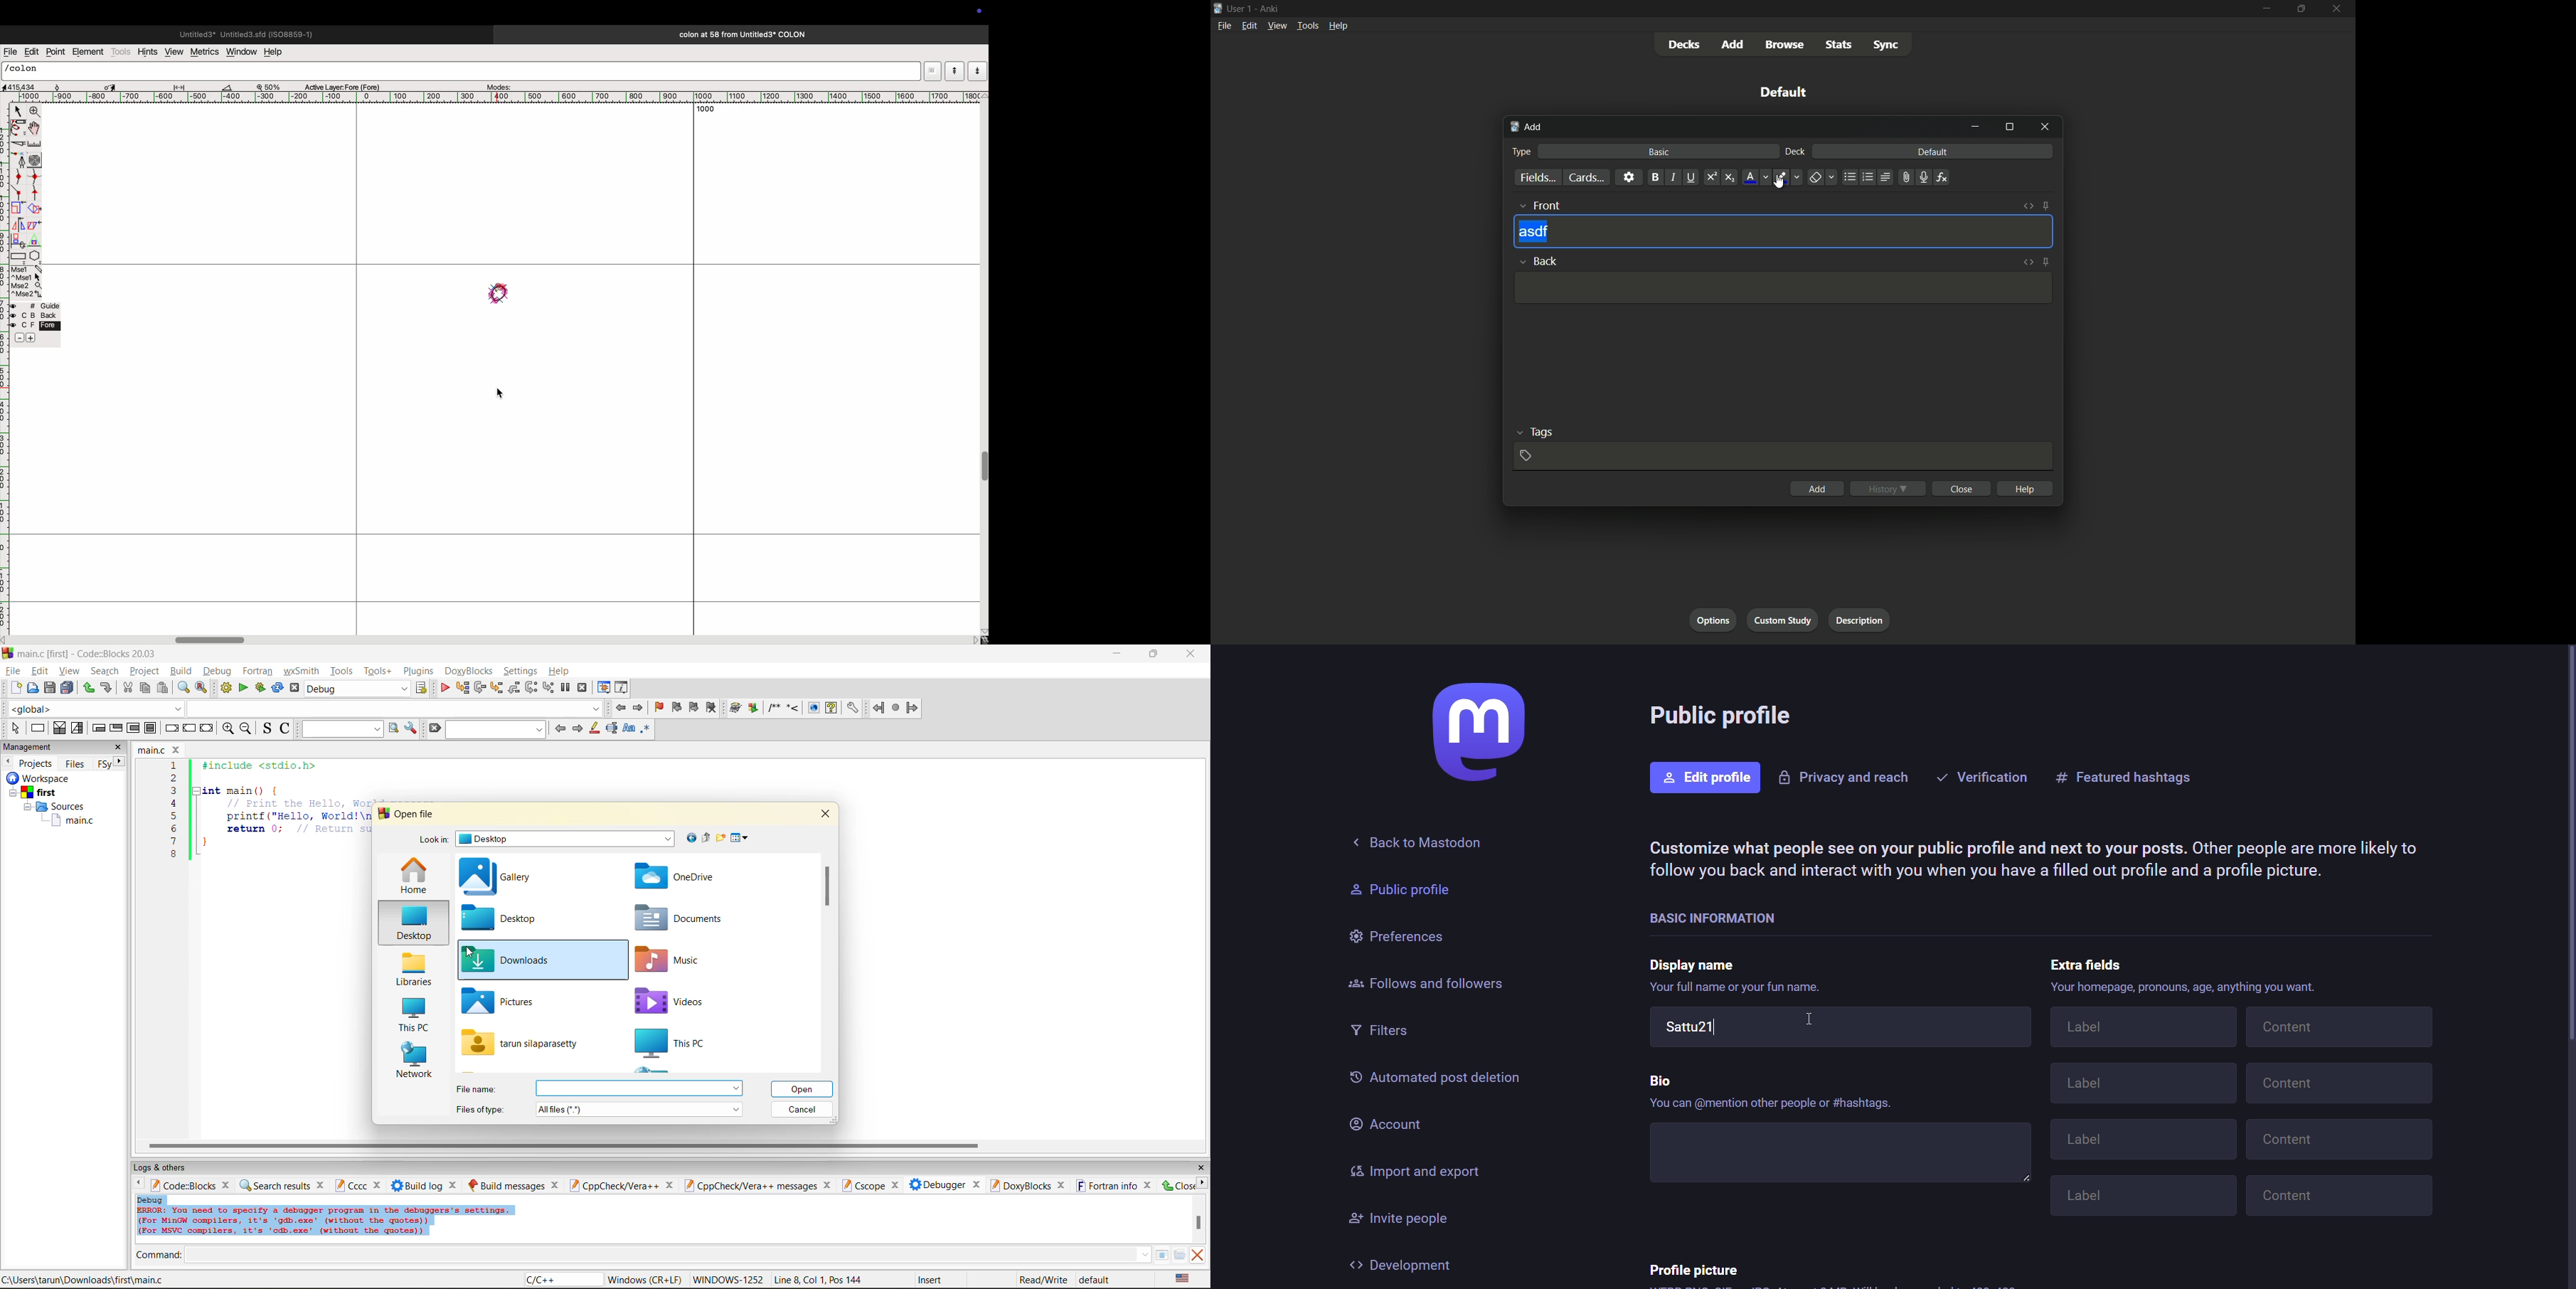 Image resolution: width=2576 pixels, height=1316 pixels. What do you see at coordinates (1393, 890) in the screenshot?
I see `Public profile` at bounding box center [1393, 890].